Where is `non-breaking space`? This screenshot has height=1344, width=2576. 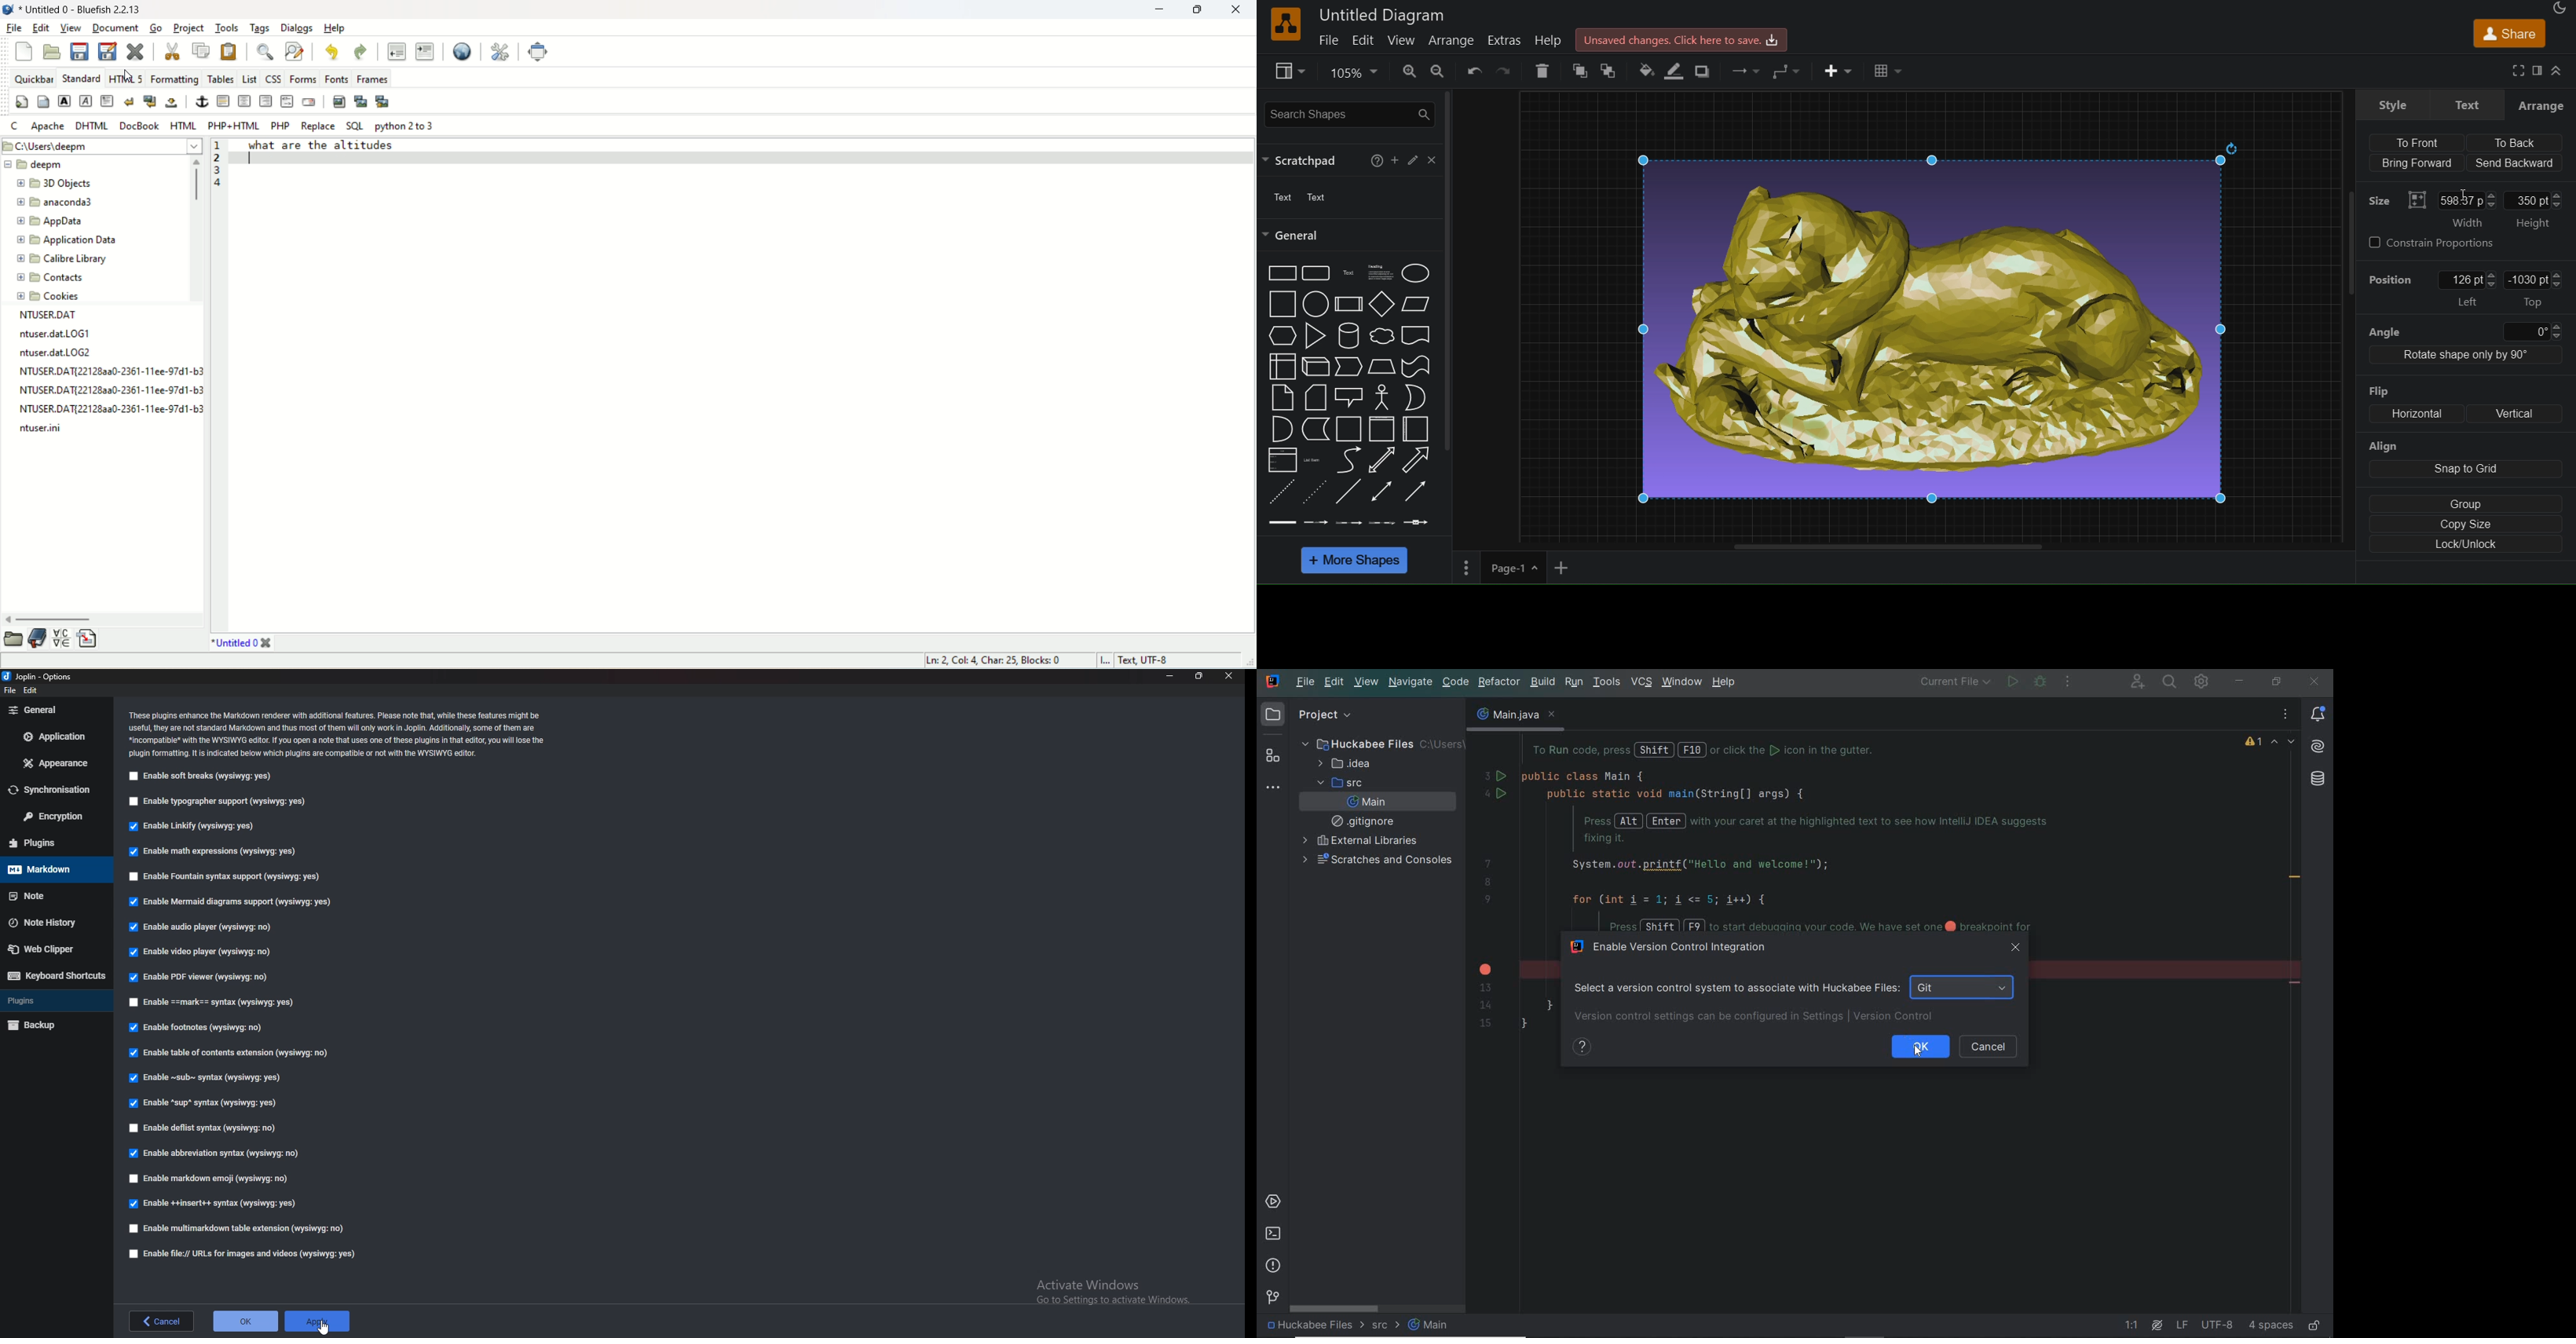
non-breaking space is located at coordinates (172, 103).